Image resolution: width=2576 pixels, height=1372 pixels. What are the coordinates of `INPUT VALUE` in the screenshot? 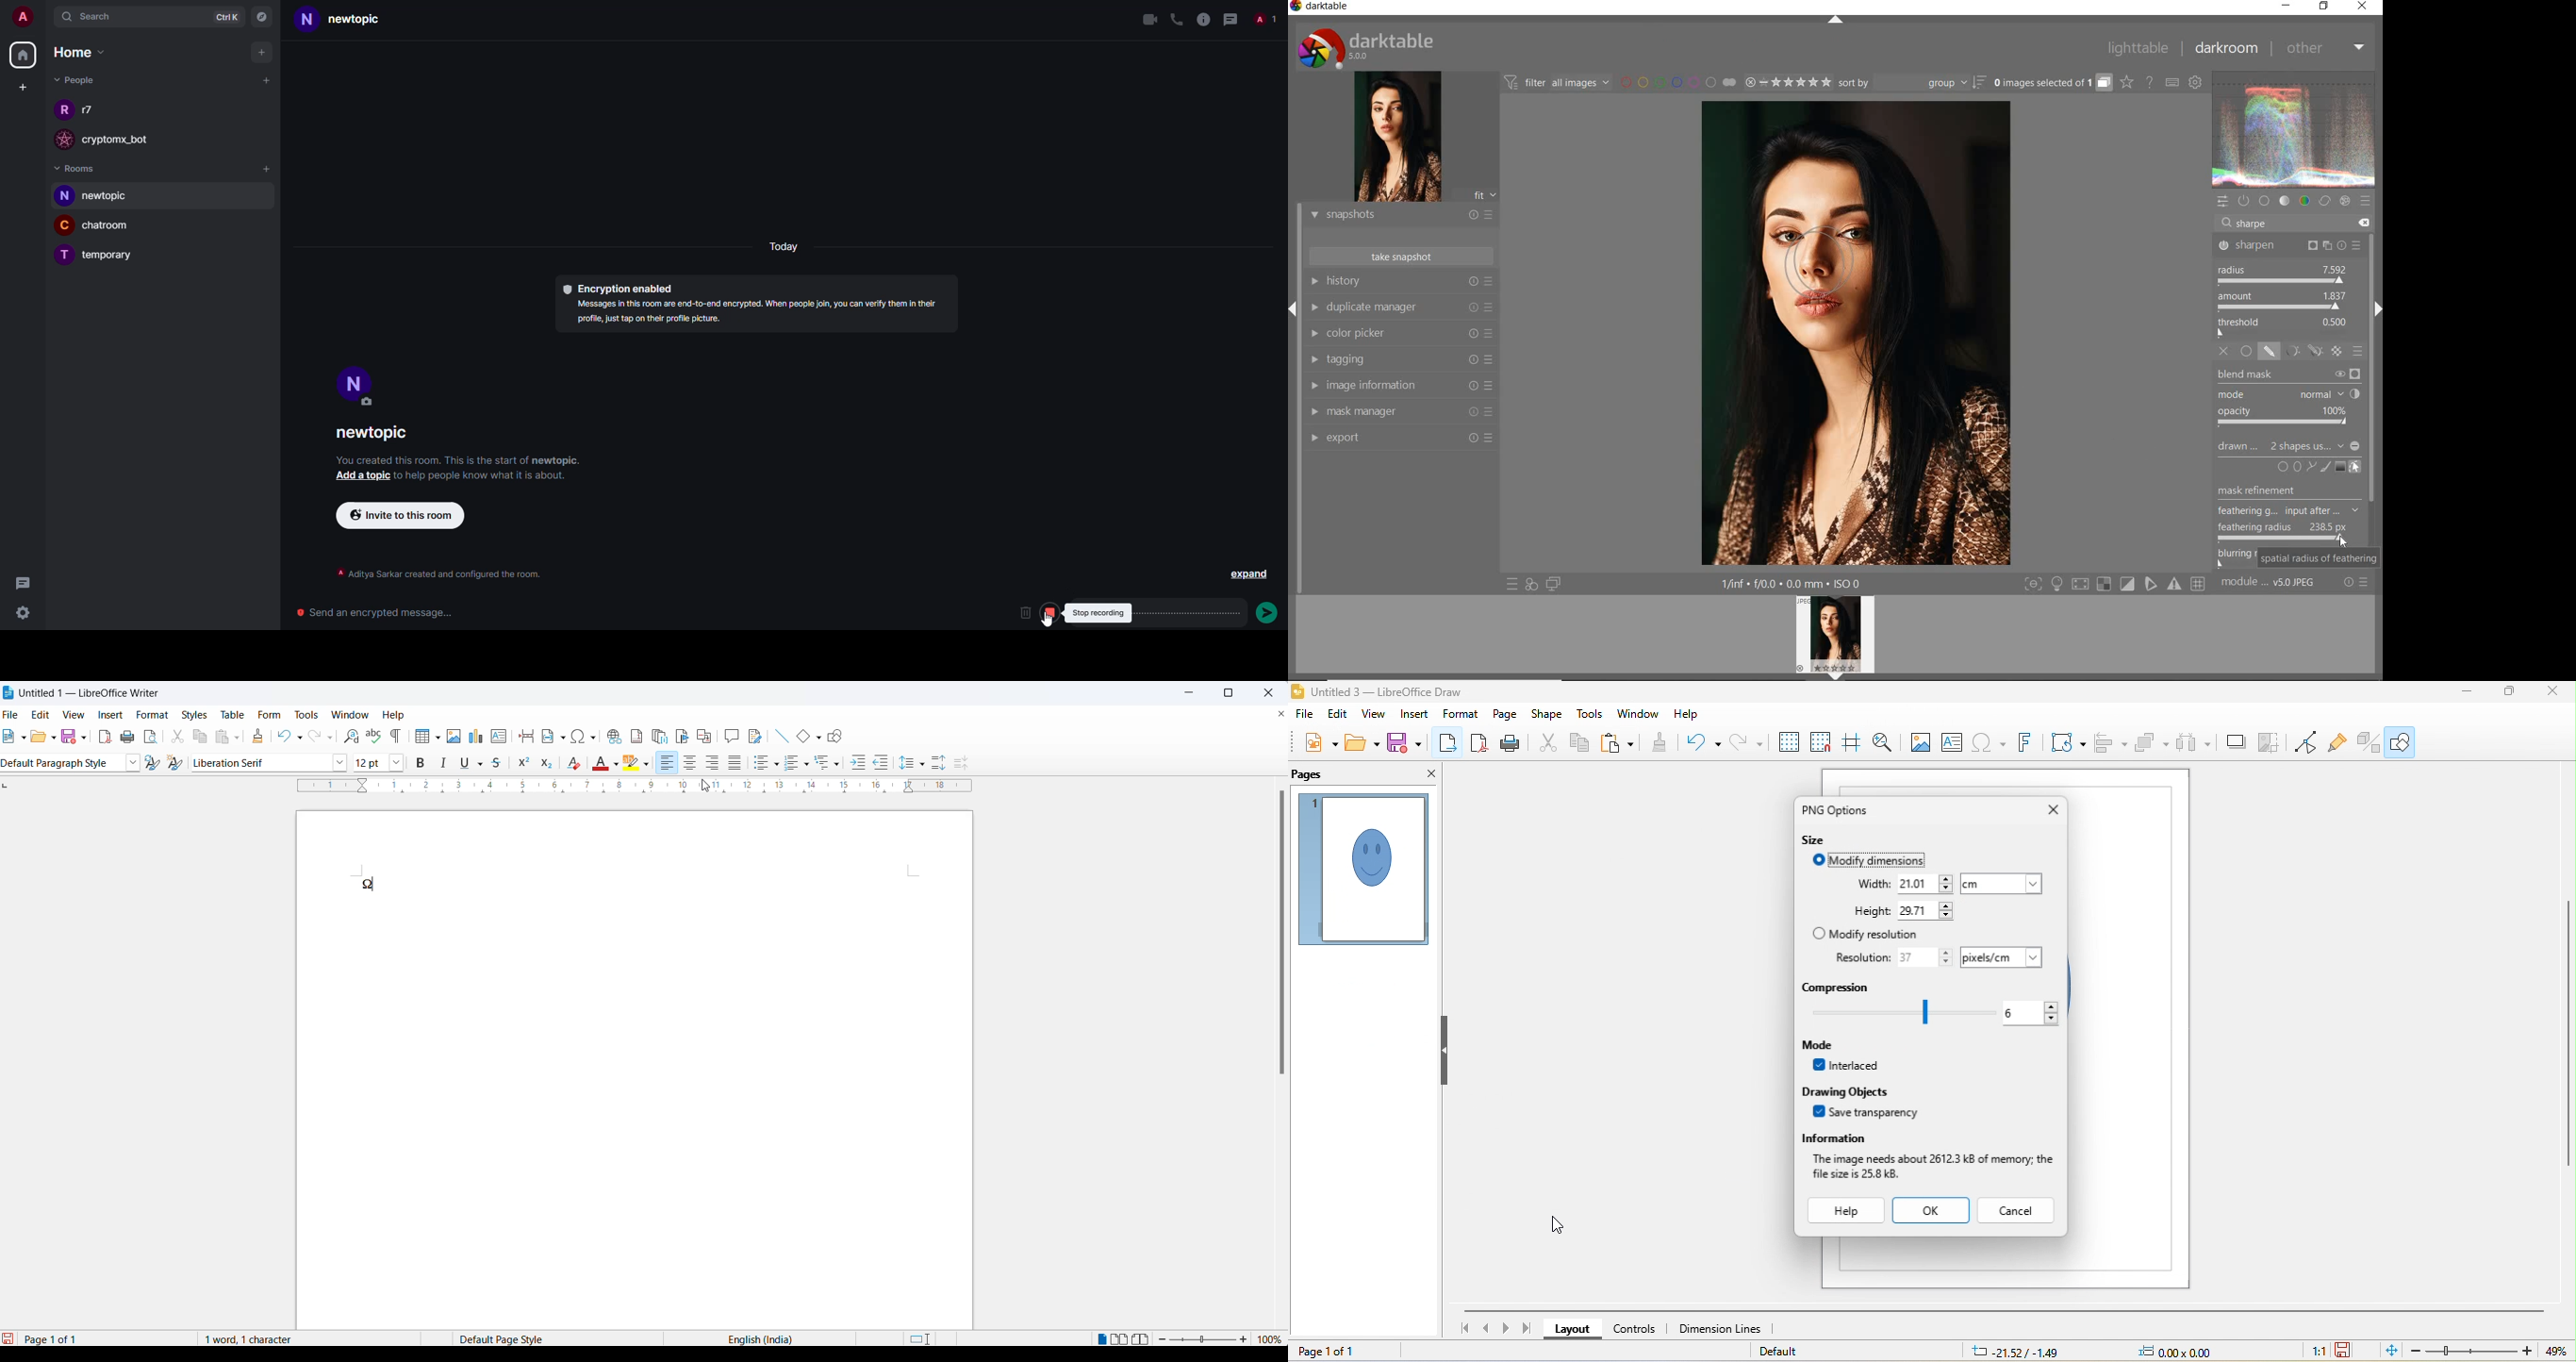 It's located at (2256, 223).